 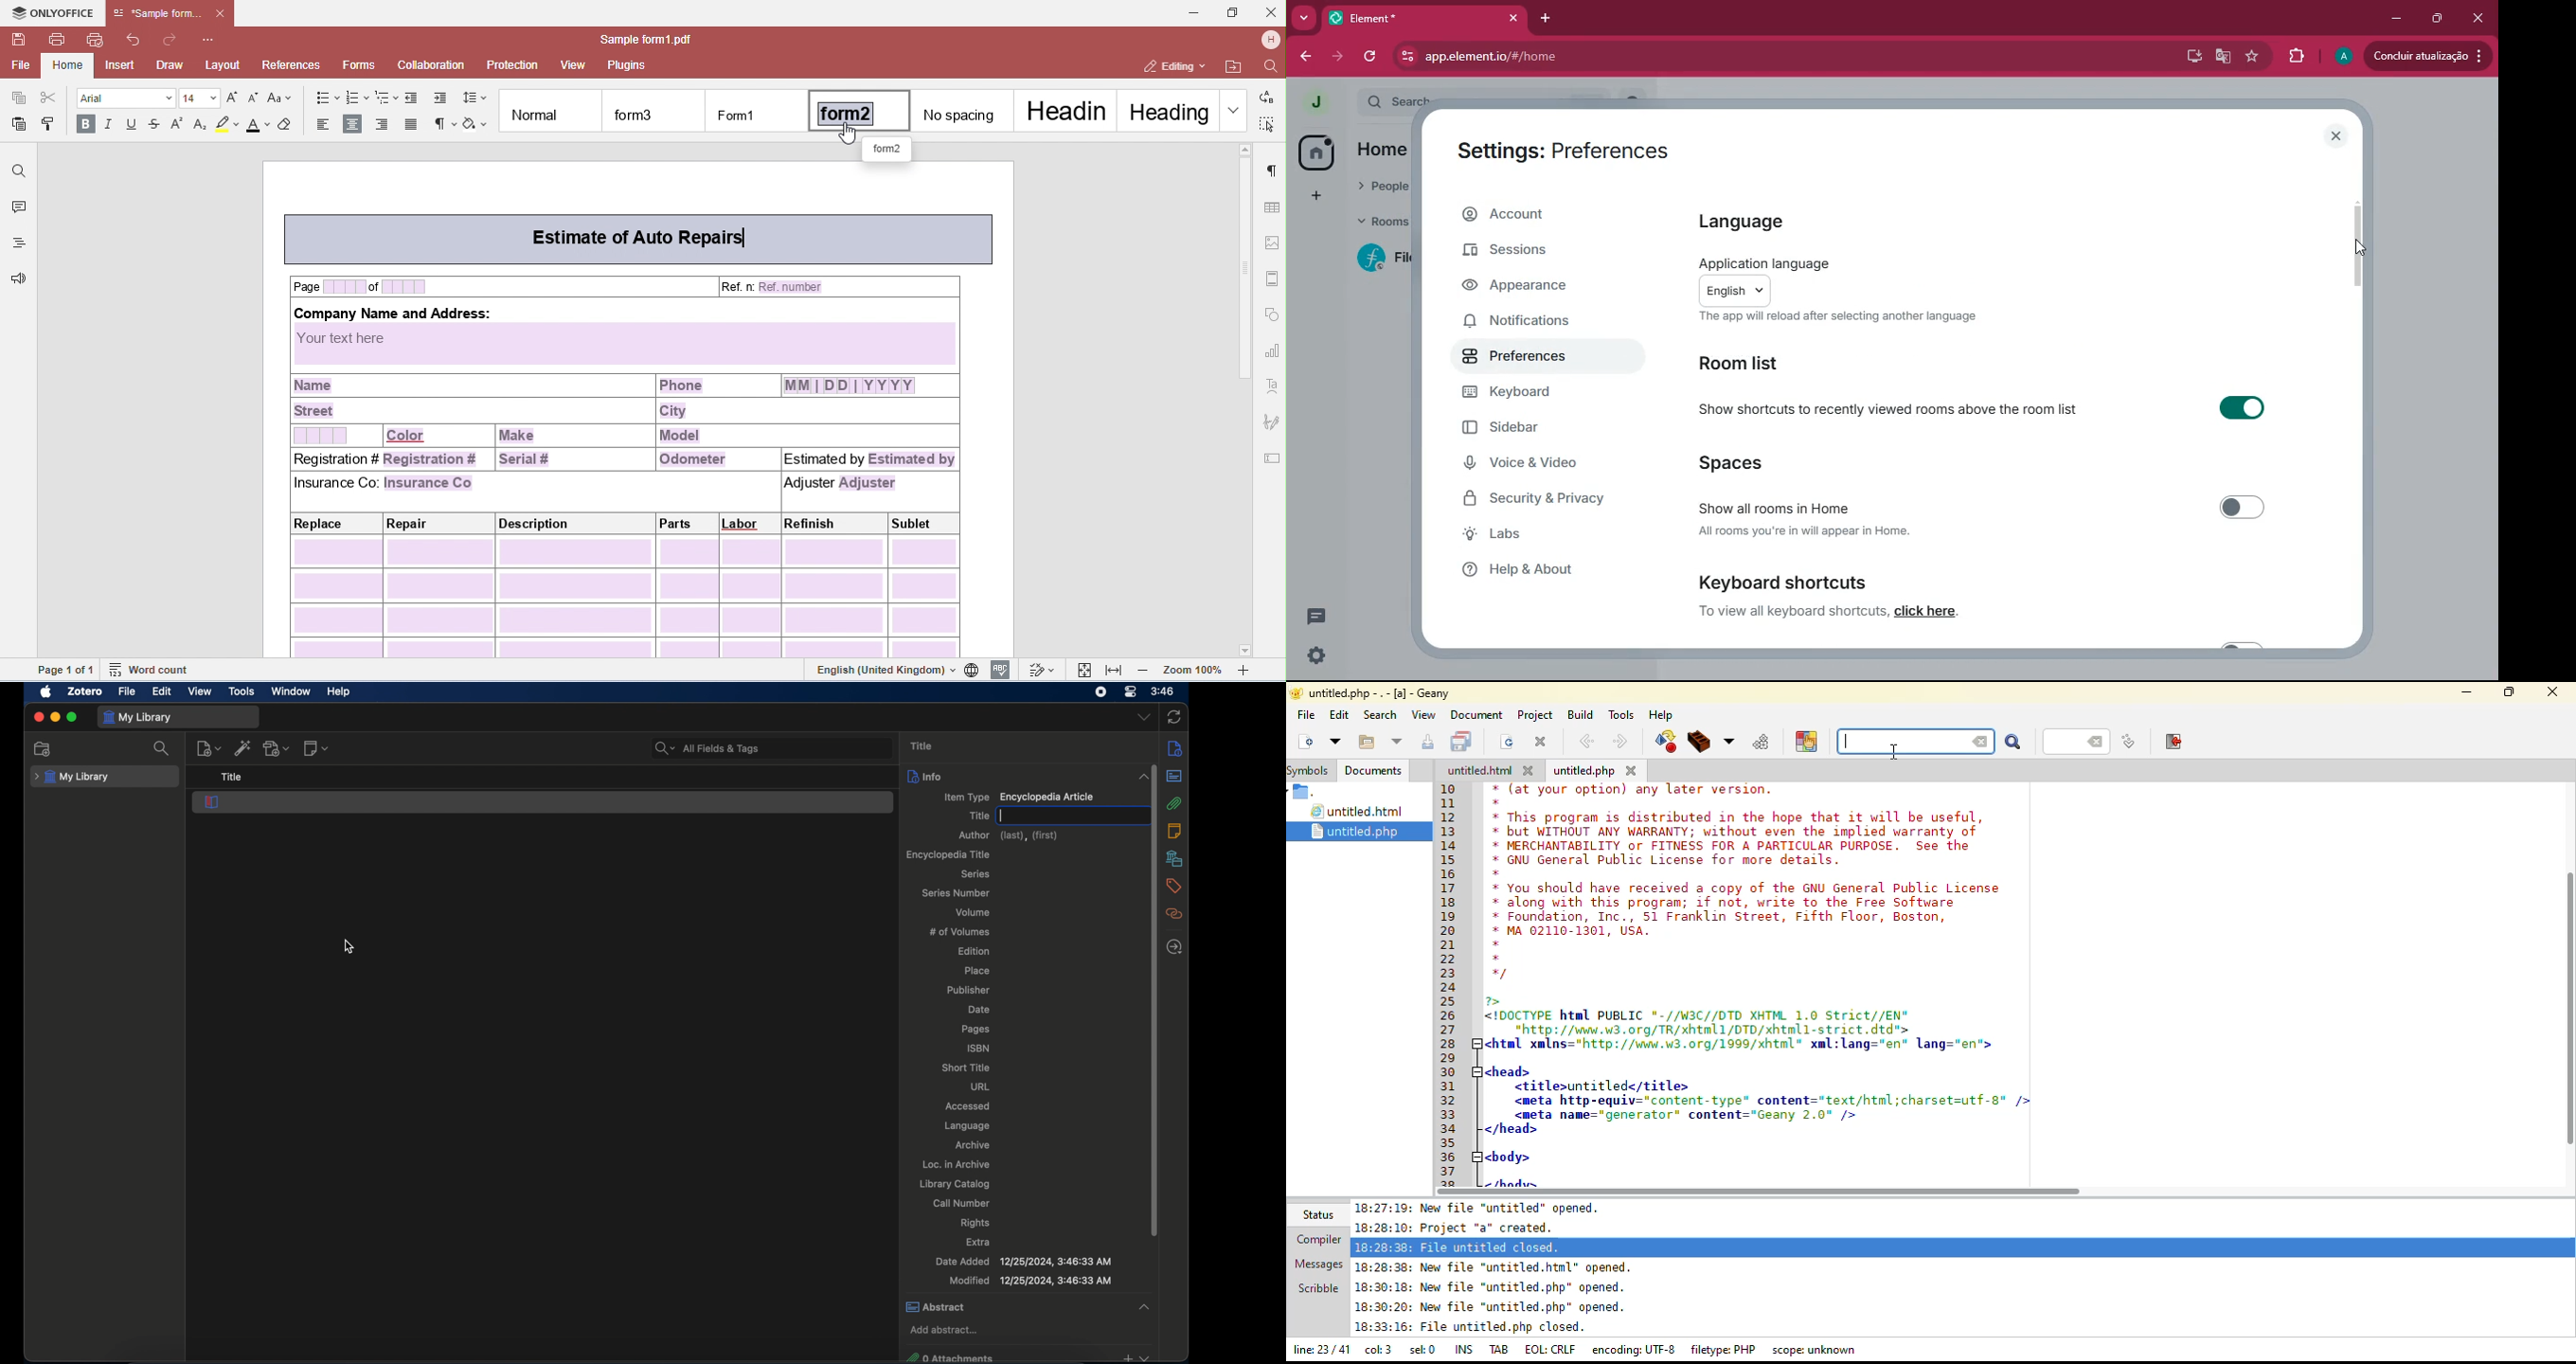 I want to click on tools, so click(x=242, y=691).